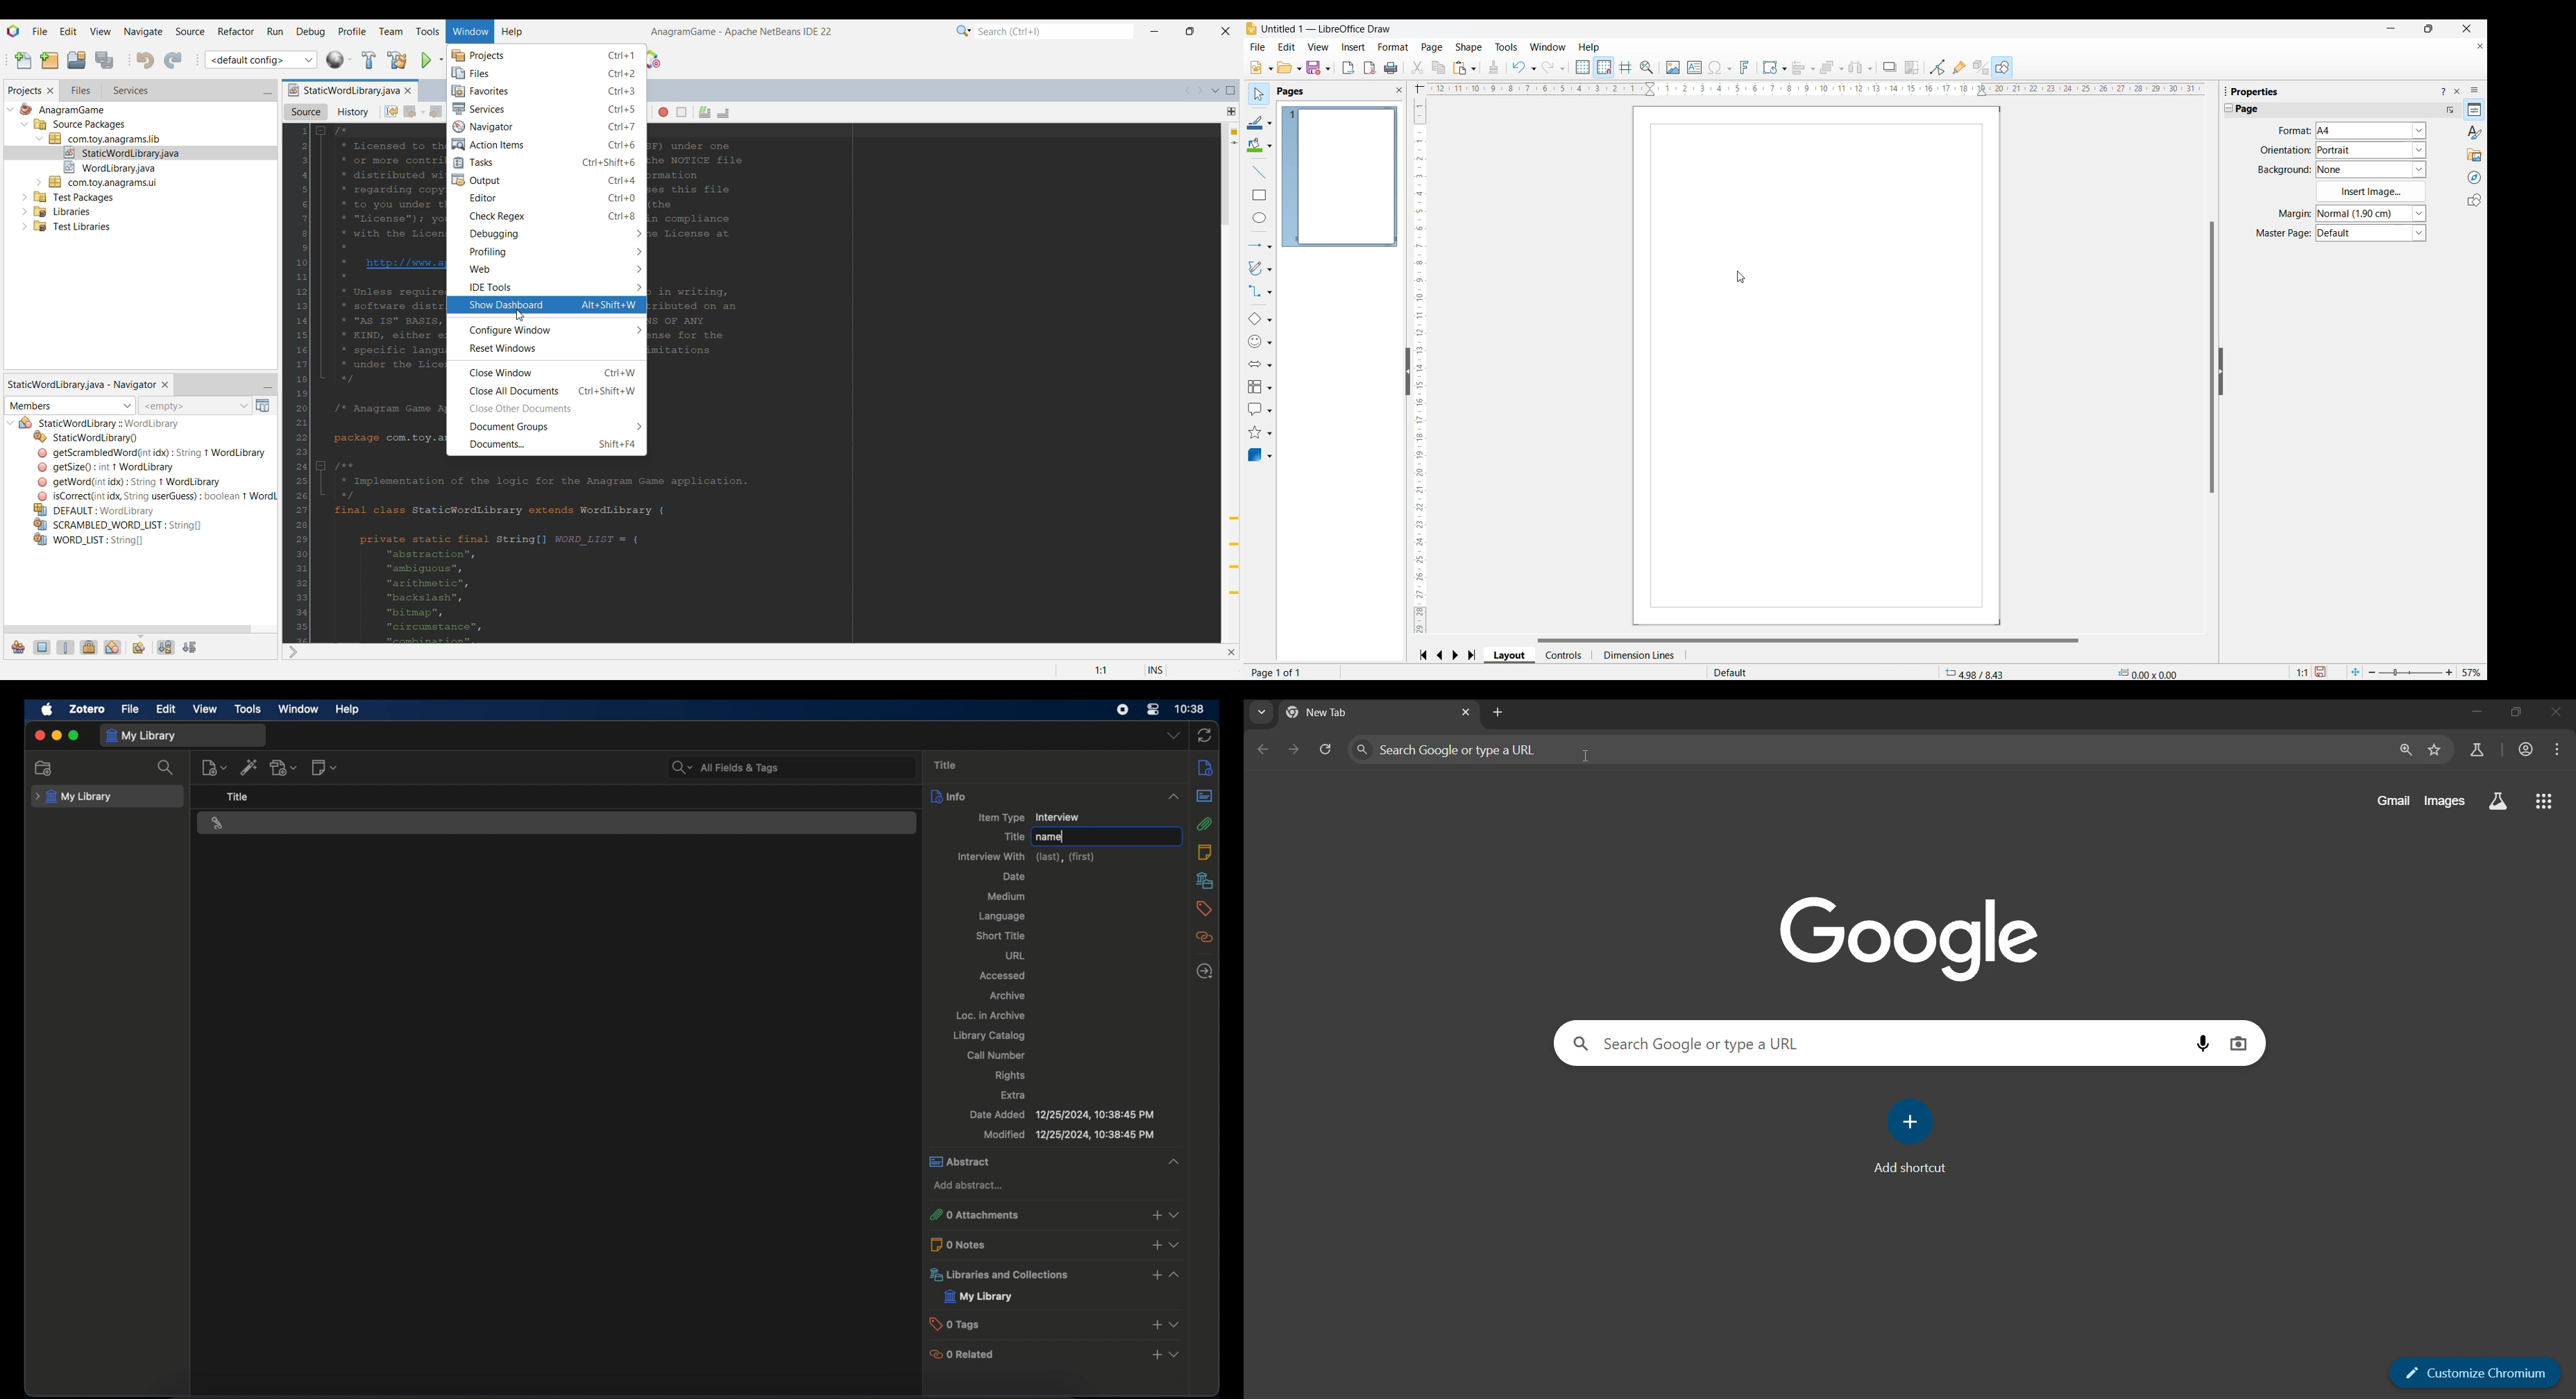 The image size is (2576, 1400). What do you see at coordinates (1349, 68) in the screenshot?
I see `Export` at bounding box center [1349, 68].